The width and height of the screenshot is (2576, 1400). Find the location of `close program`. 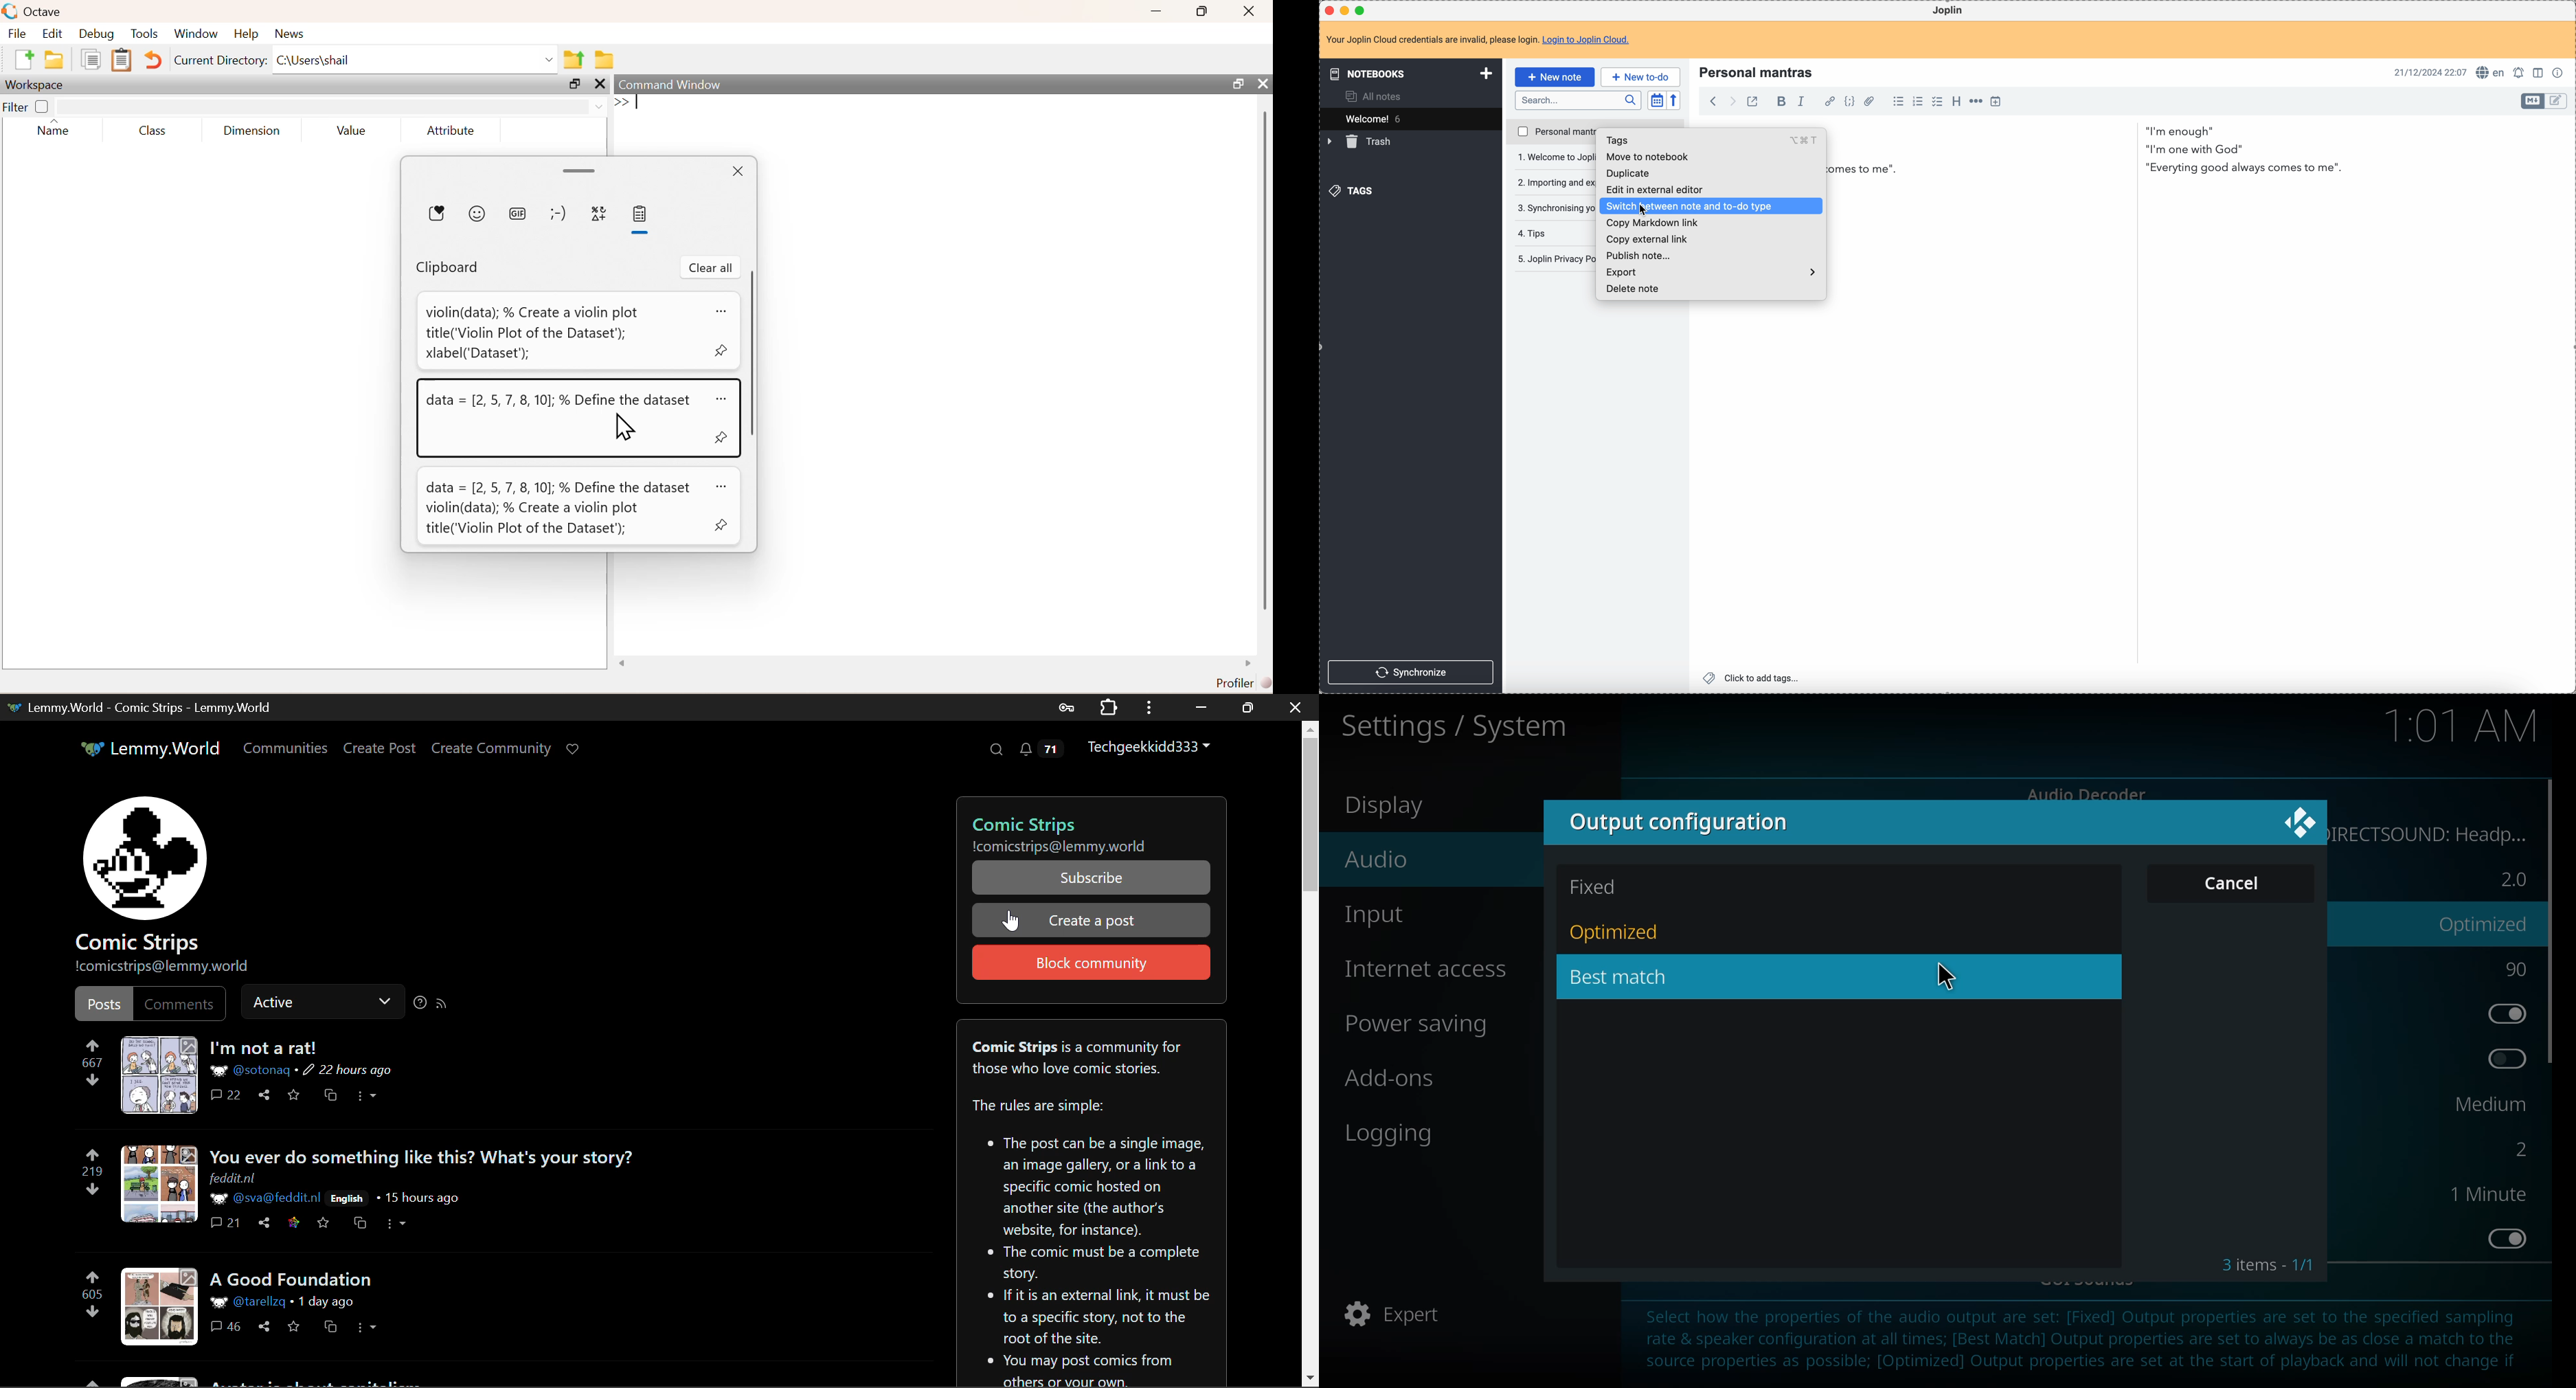

close program is located at coordinates (1328, 12).